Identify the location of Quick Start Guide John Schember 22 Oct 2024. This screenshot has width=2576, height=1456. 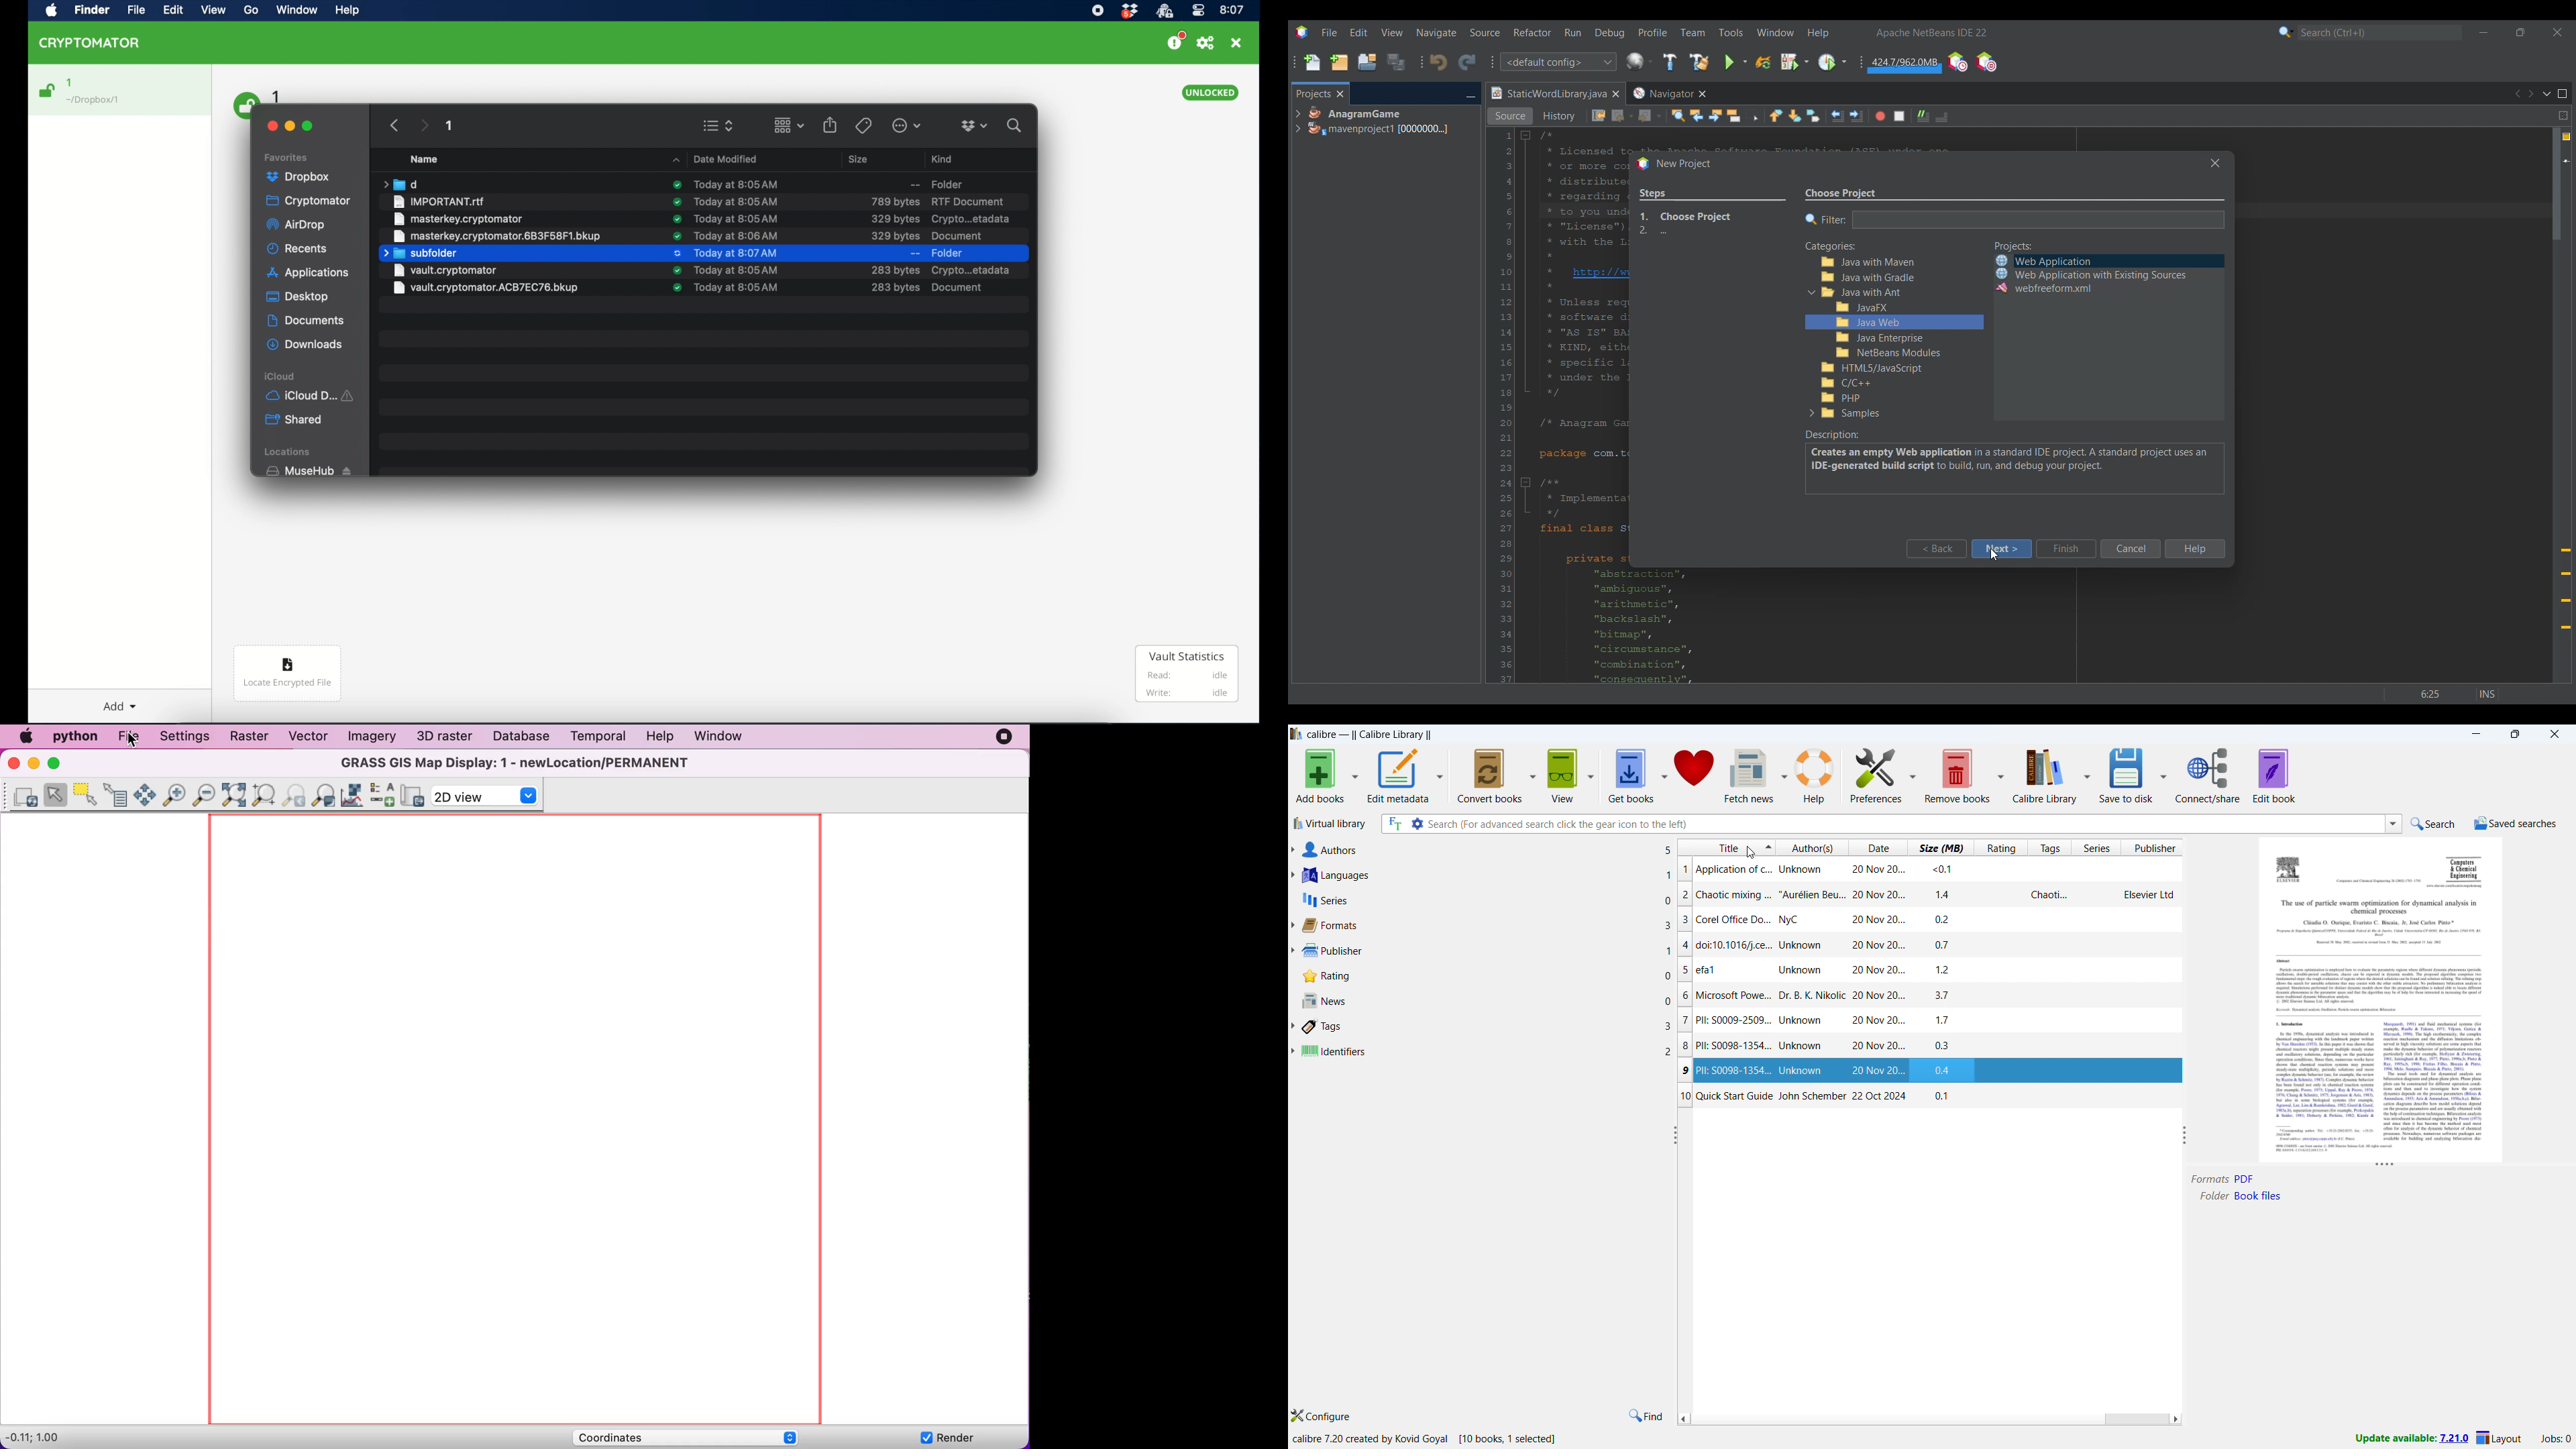
(1805, 1097).